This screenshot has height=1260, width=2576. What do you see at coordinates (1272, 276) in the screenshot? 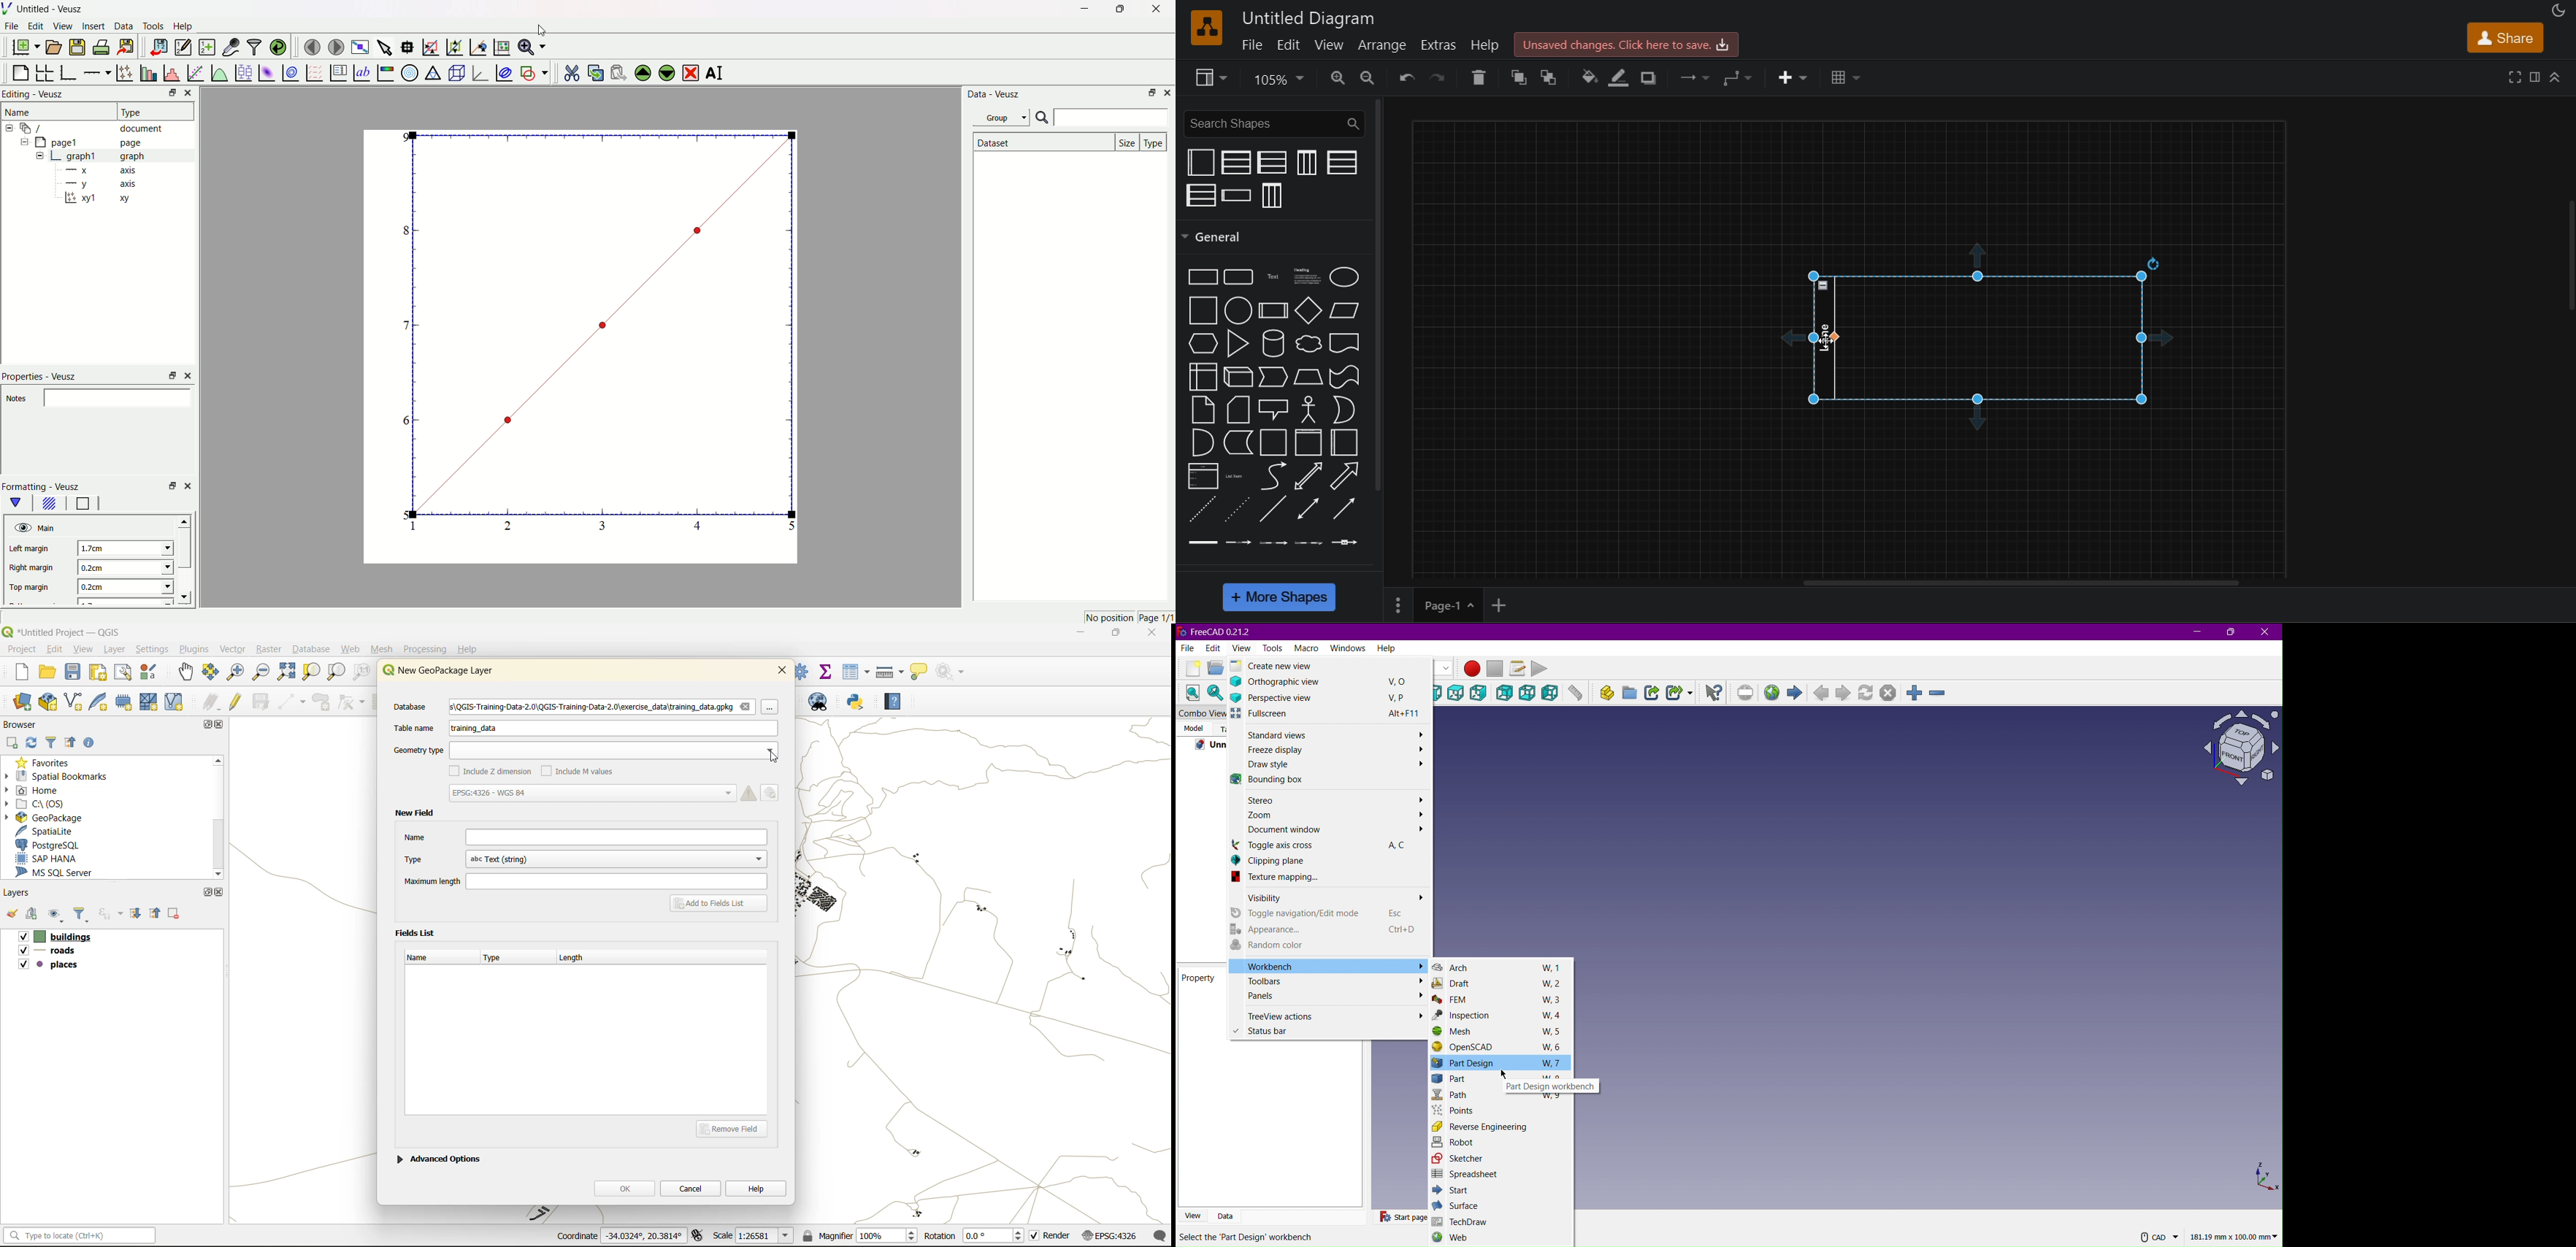
I see `Text` at bounding box center [1272, 276].